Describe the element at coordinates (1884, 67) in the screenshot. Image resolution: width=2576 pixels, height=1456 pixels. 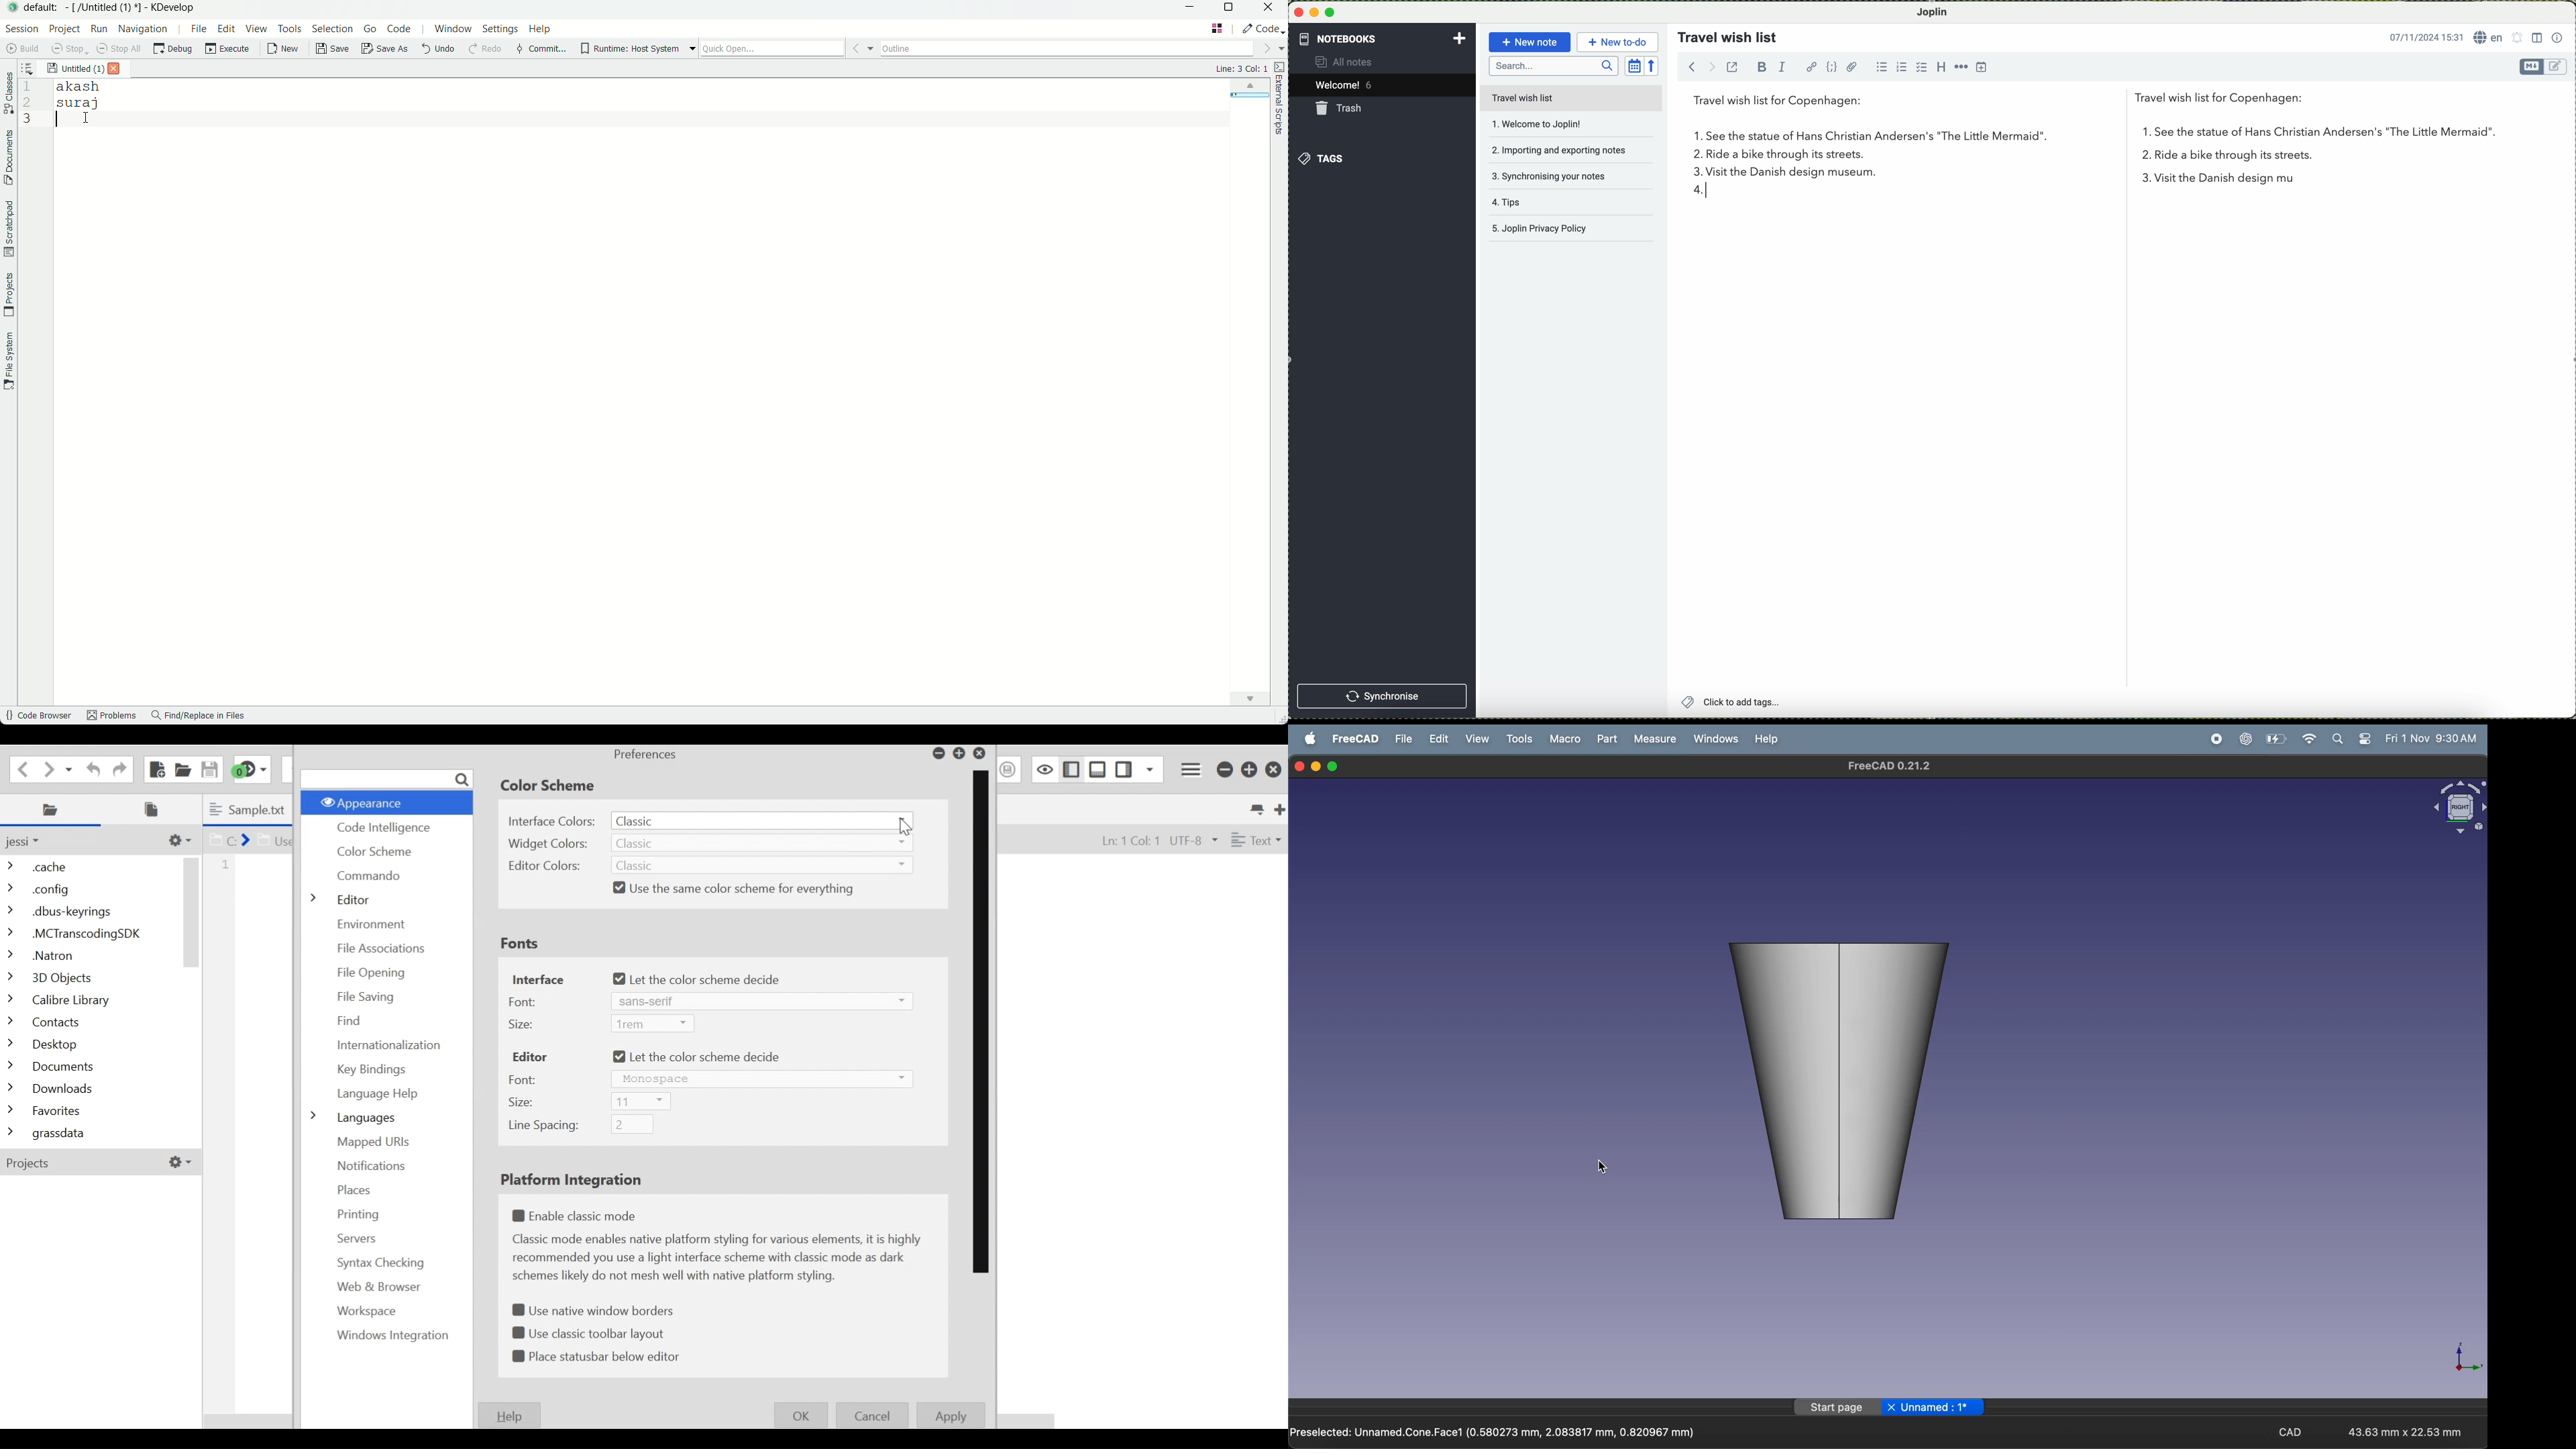
I see `bulleted list` at that location.